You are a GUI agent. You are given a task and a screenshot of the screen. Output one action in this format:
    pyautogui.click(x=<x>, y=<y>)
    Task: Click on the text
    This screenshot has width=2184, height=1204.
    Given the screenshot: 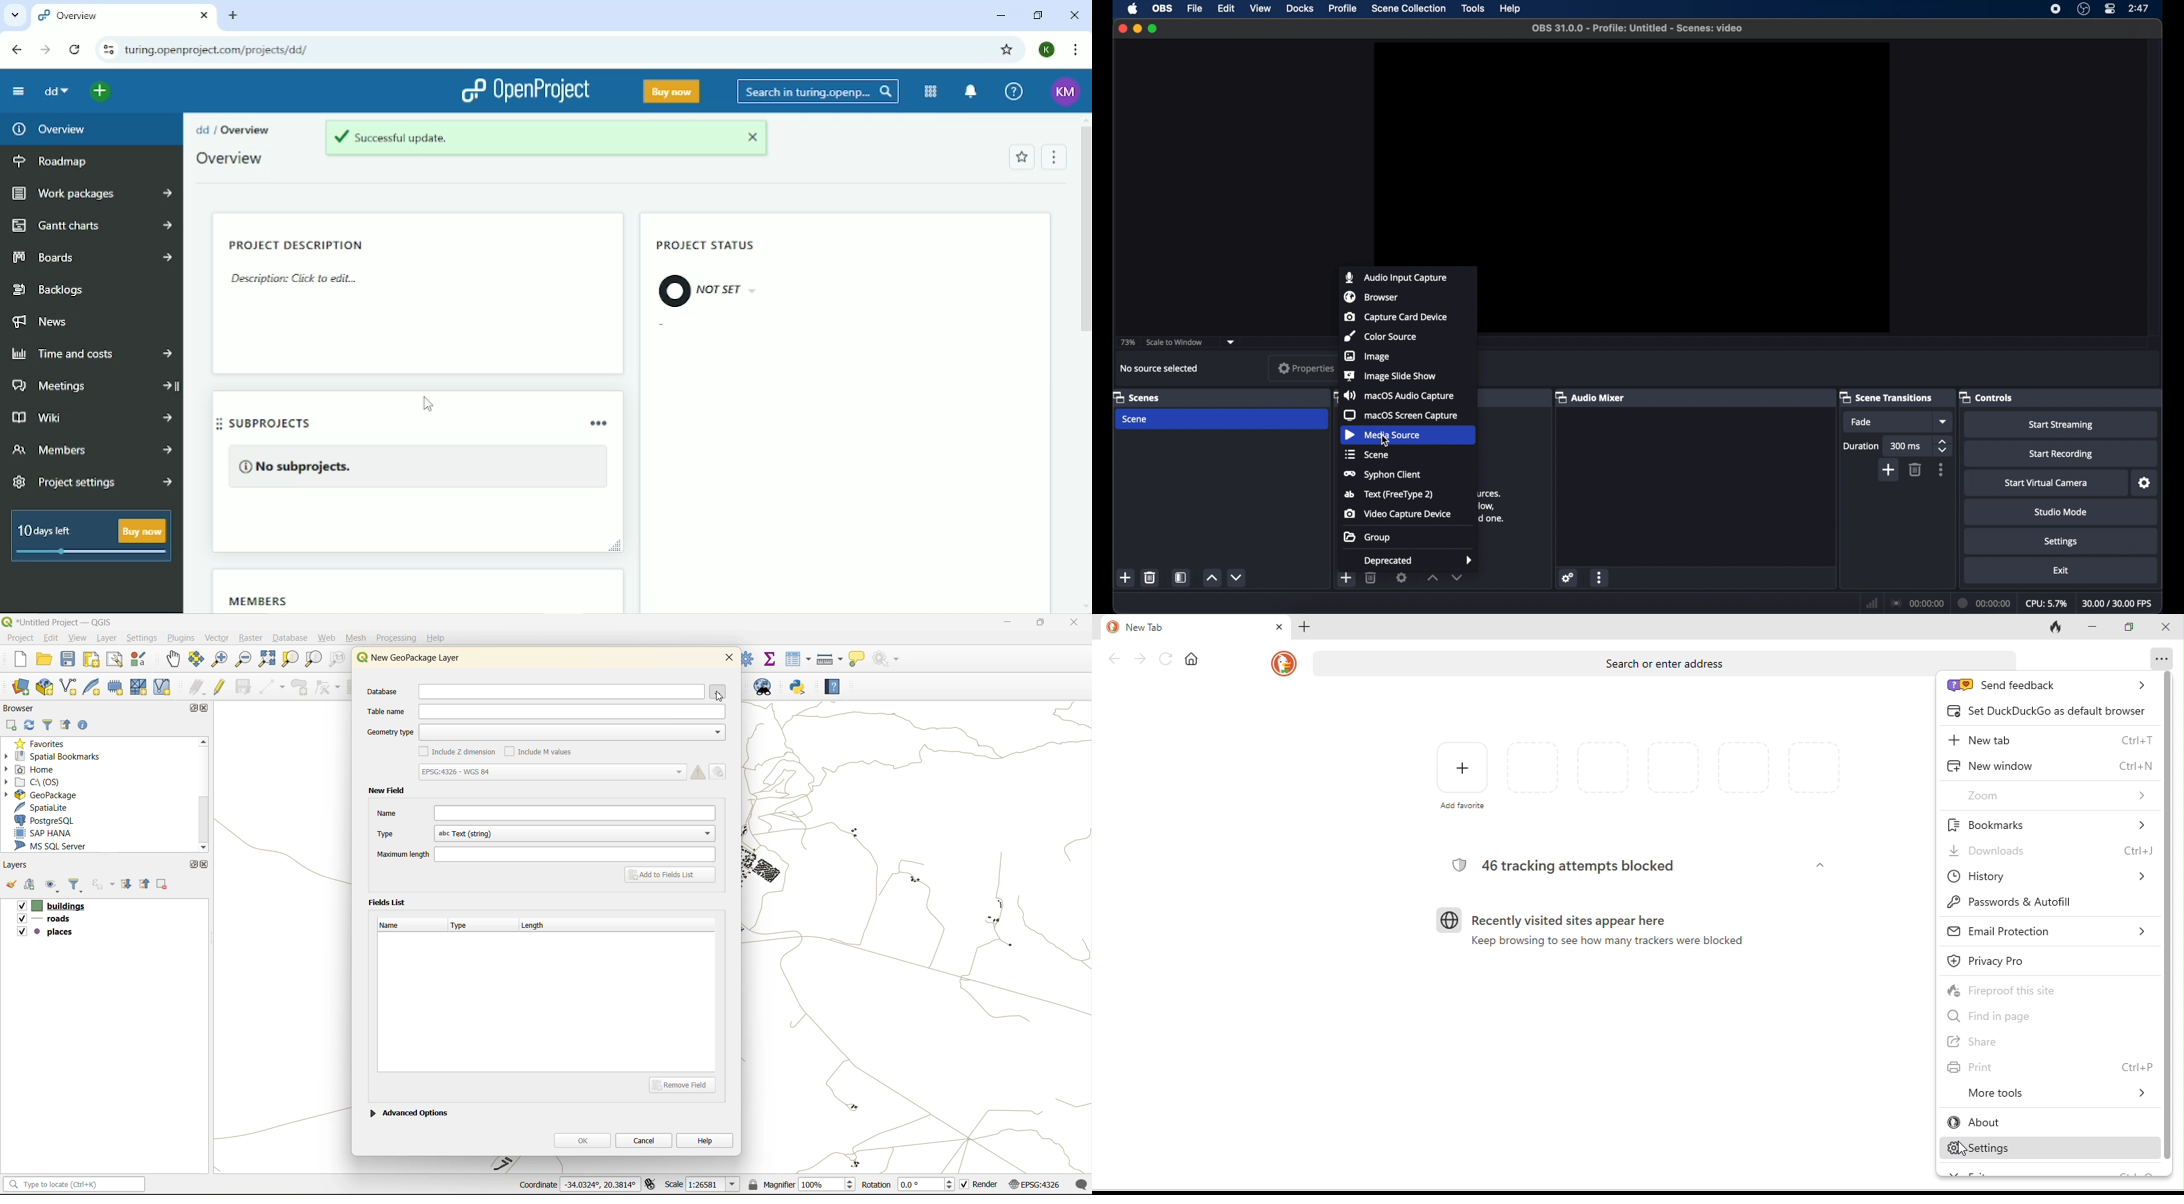 What is the action you would take?
    pyautogui.click(x=1389, y=495)
    